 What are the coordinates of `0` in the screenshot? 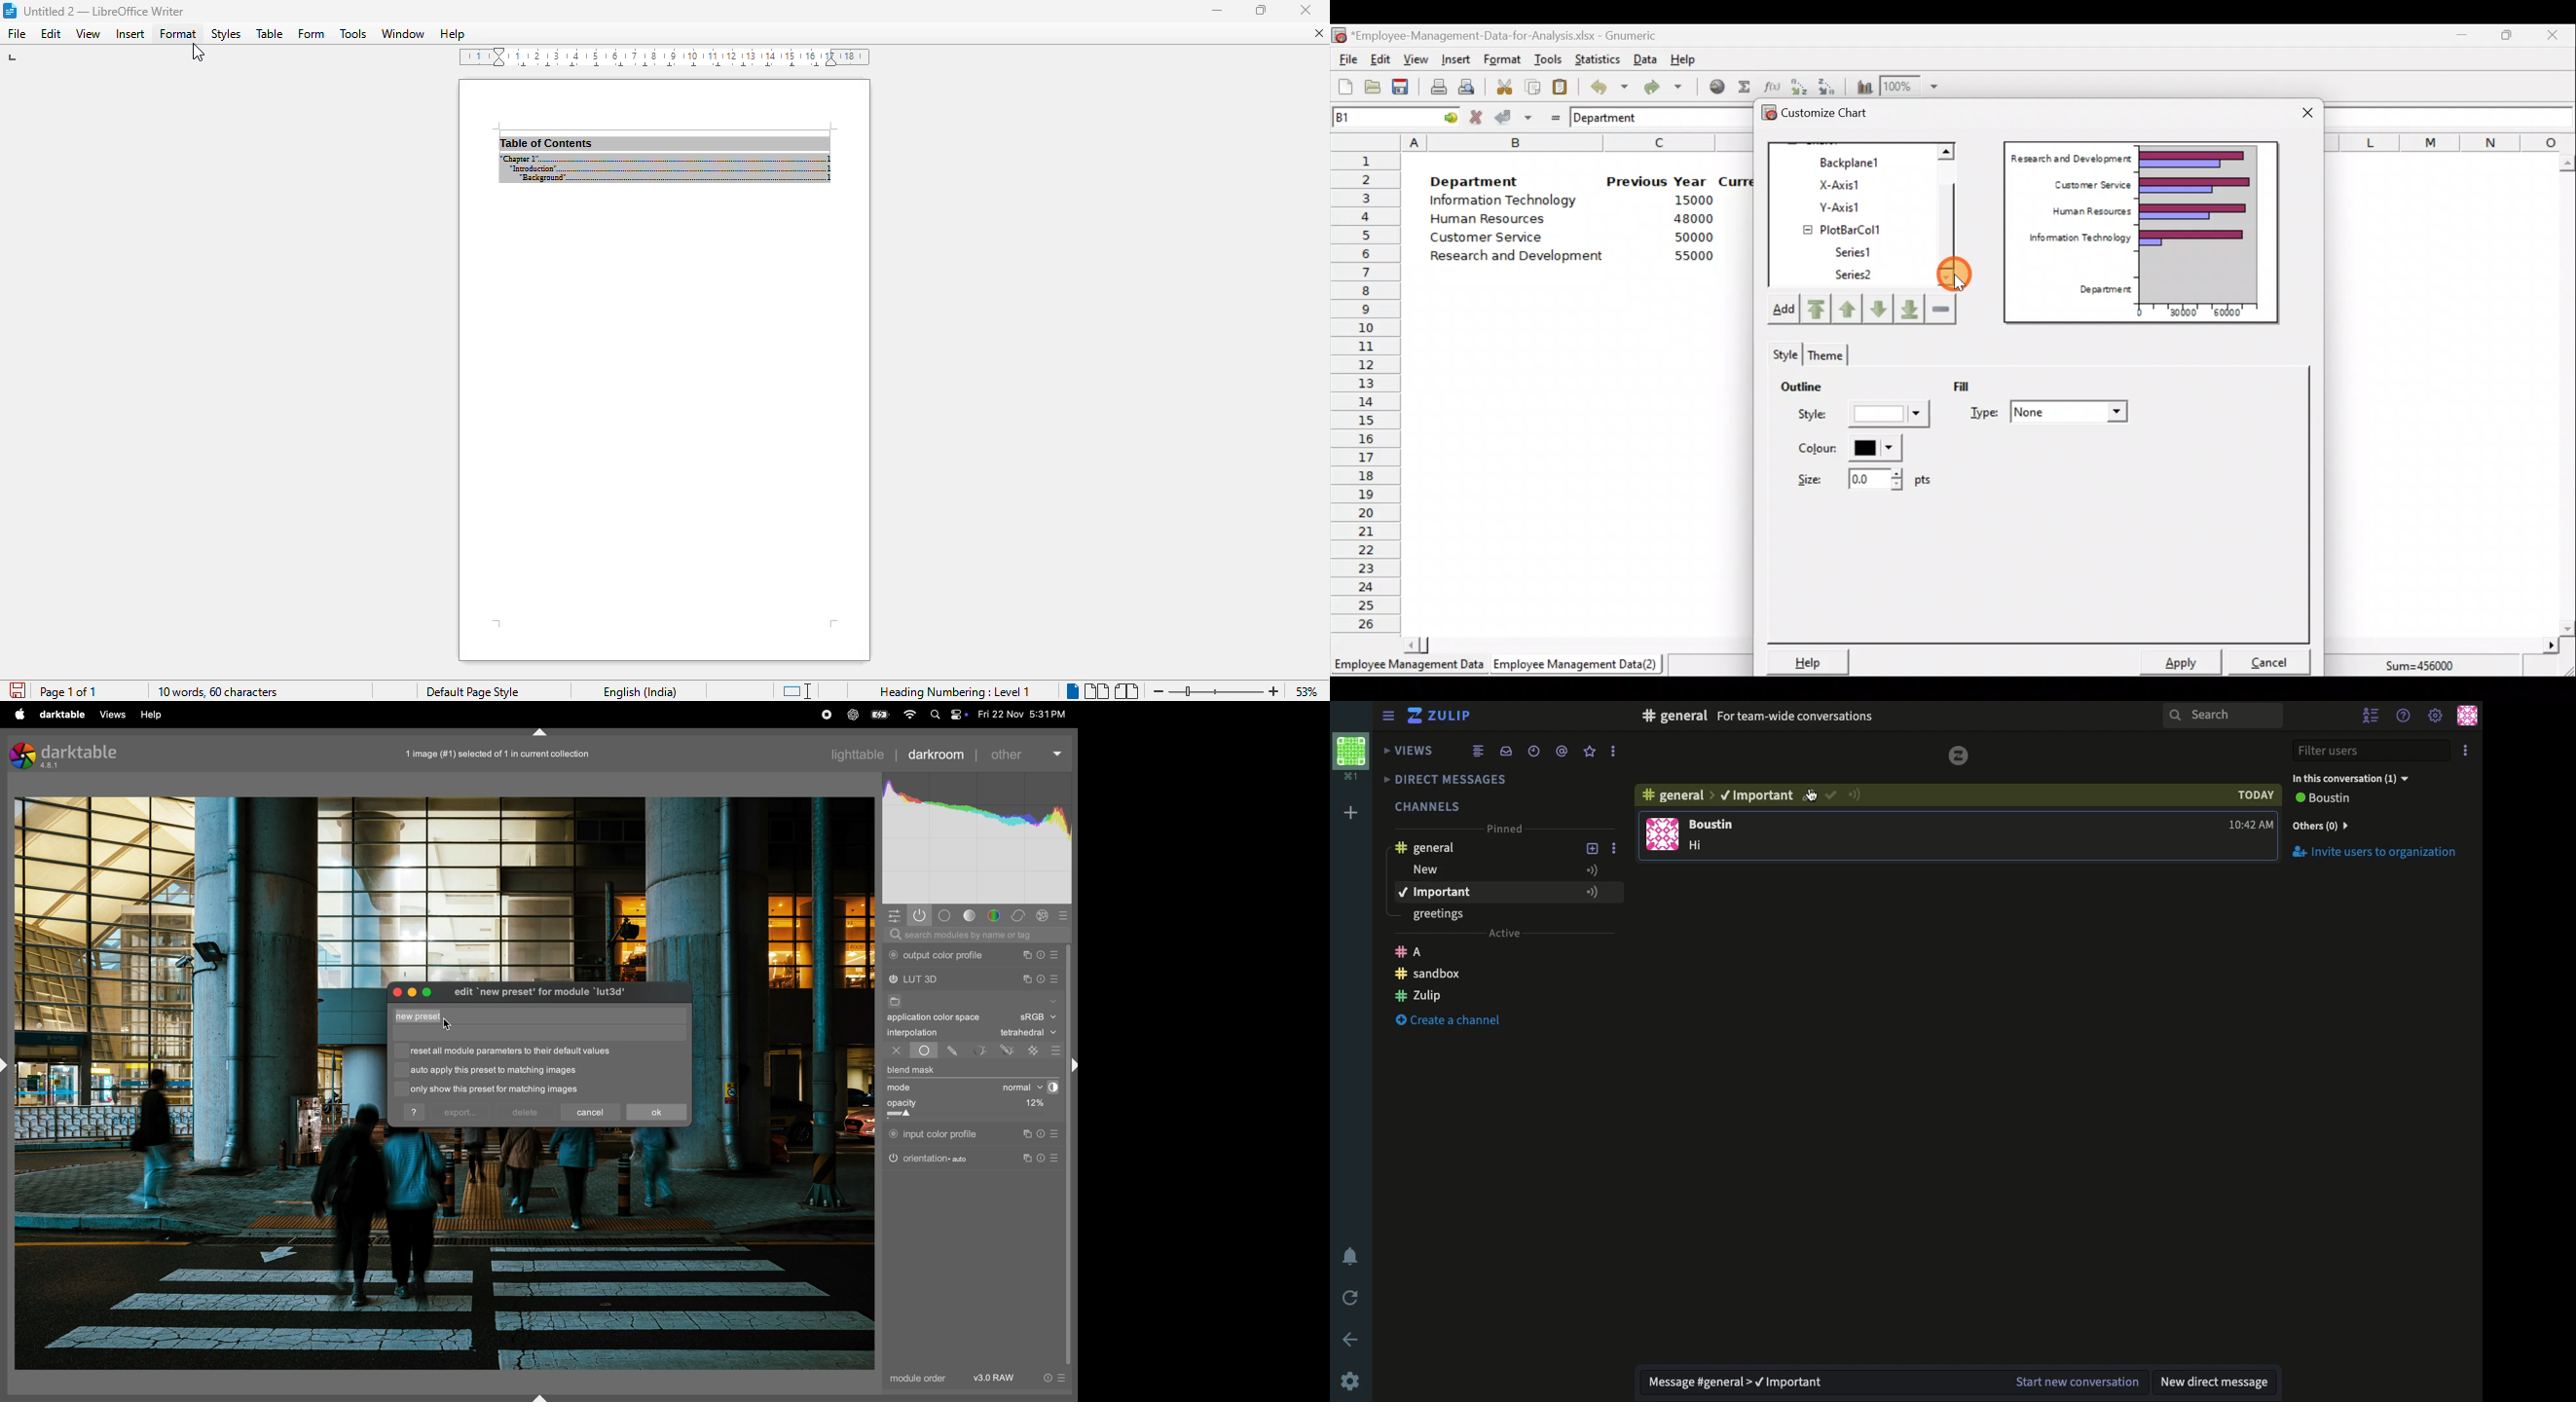 It's located at (2139, 312).